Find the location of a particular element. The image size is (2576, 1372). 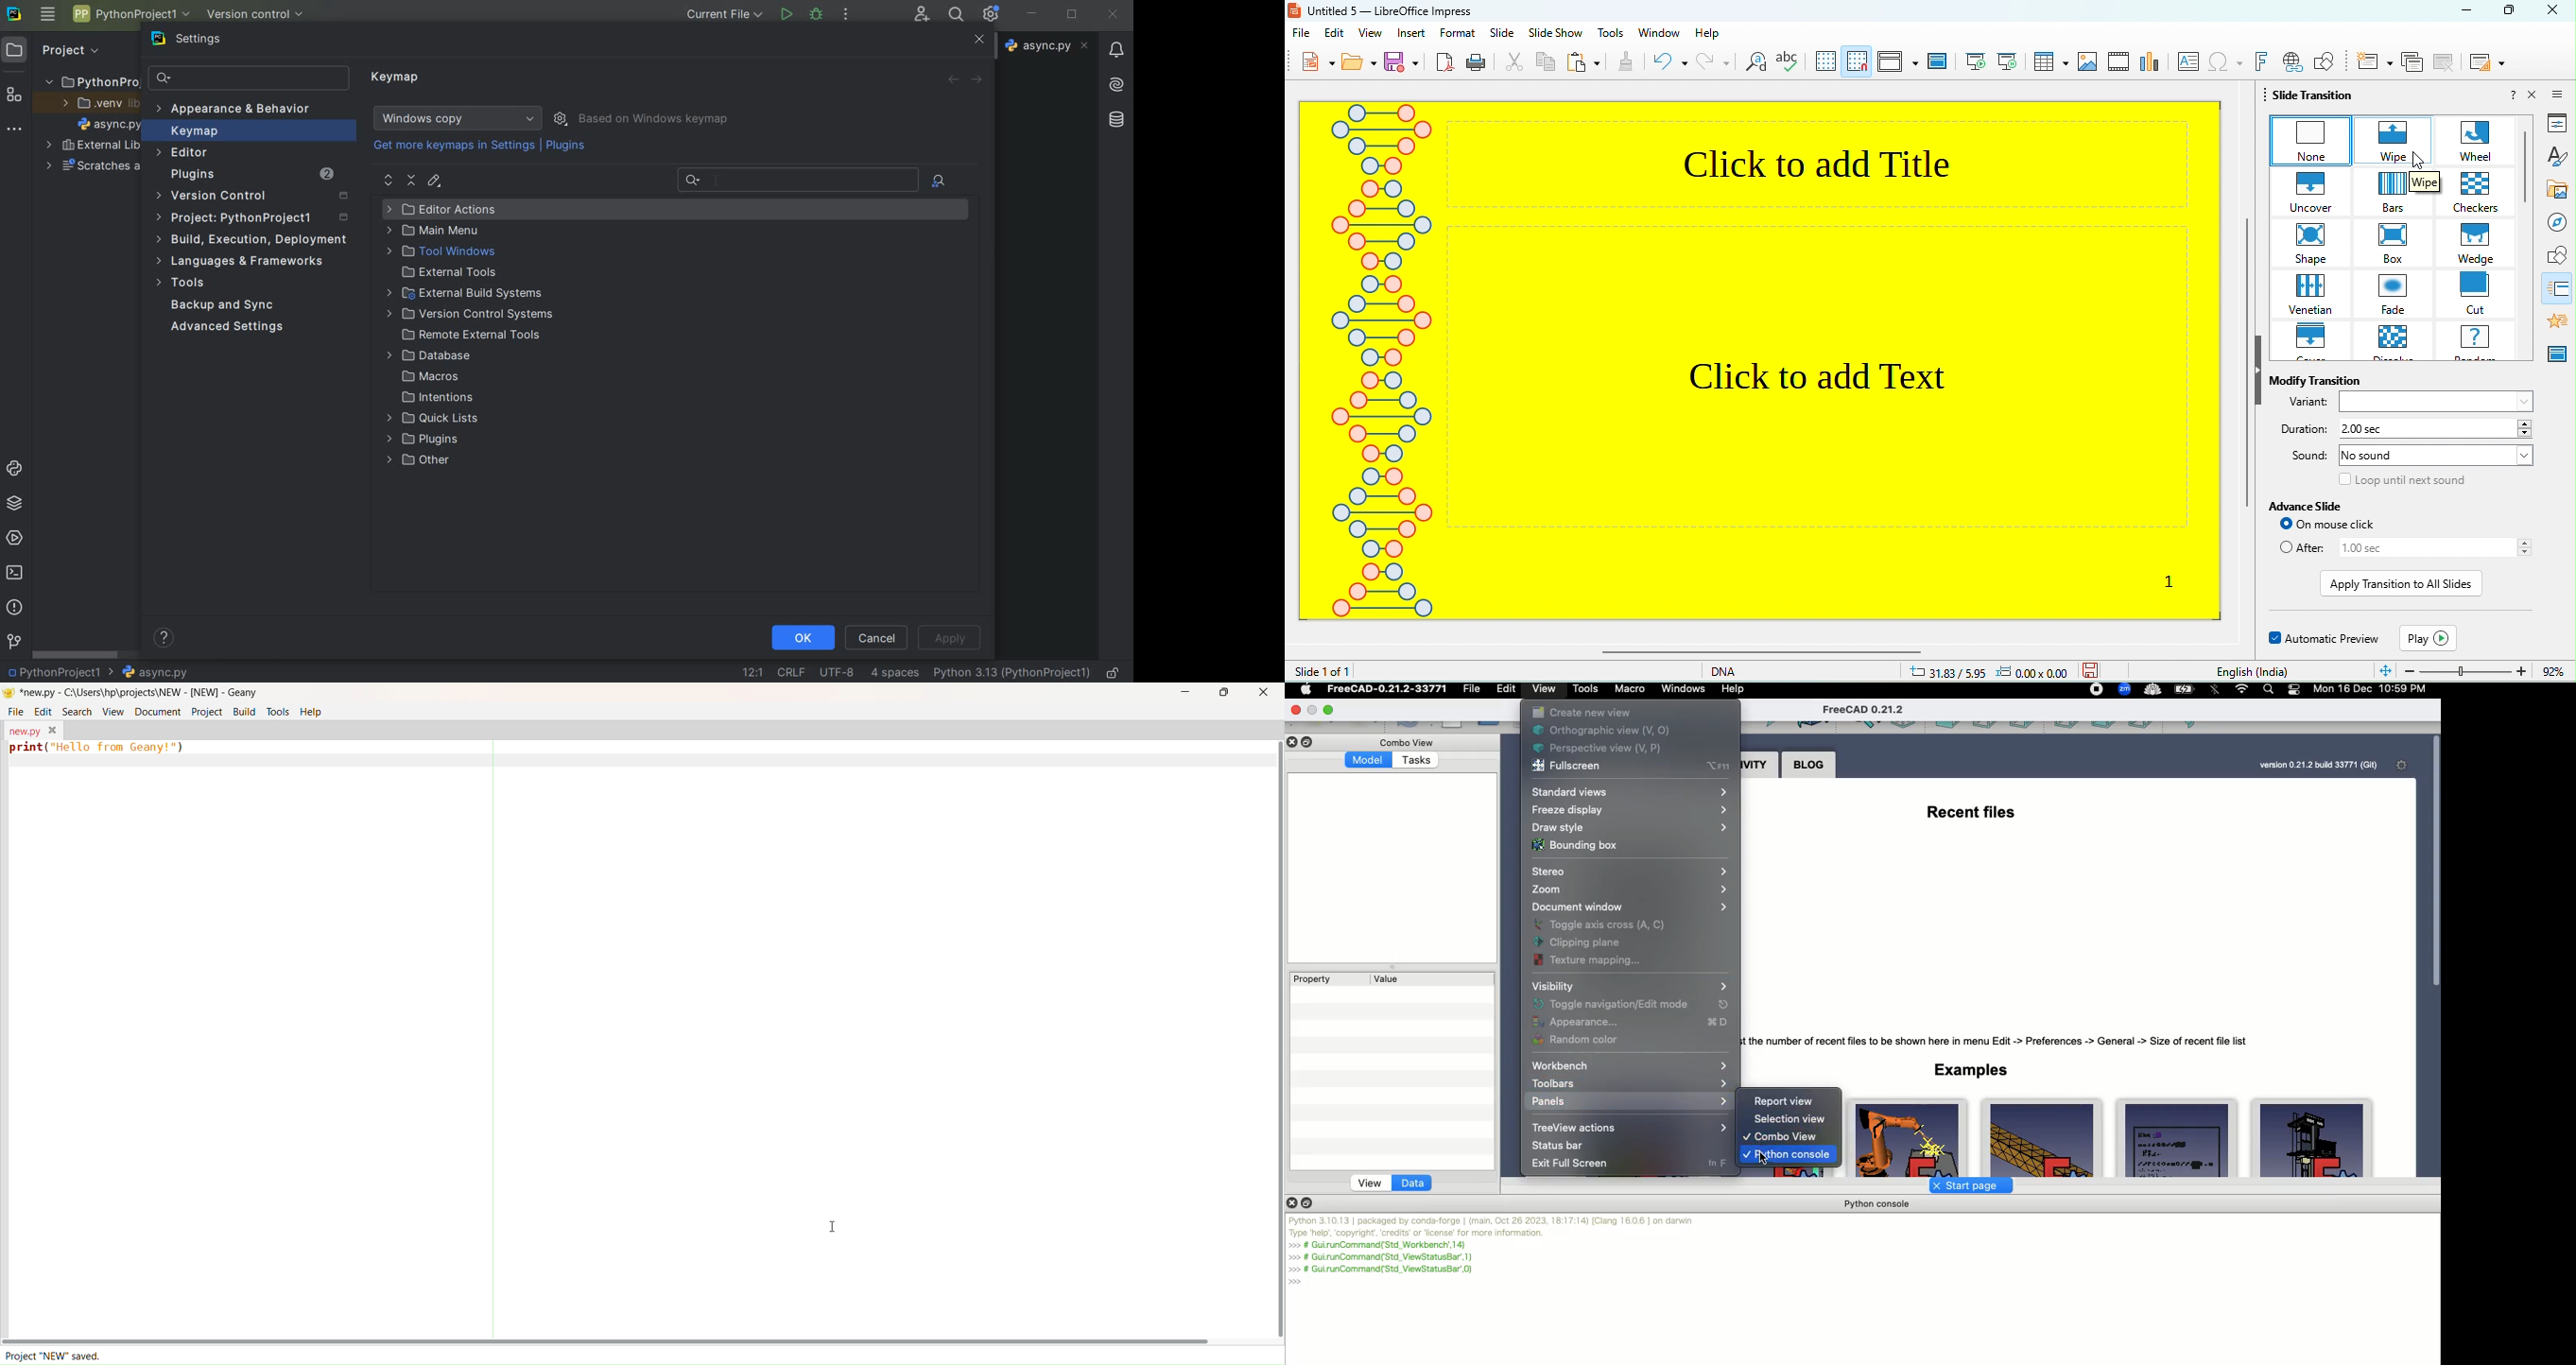

Zoom is located at coordinates (1626, 890).